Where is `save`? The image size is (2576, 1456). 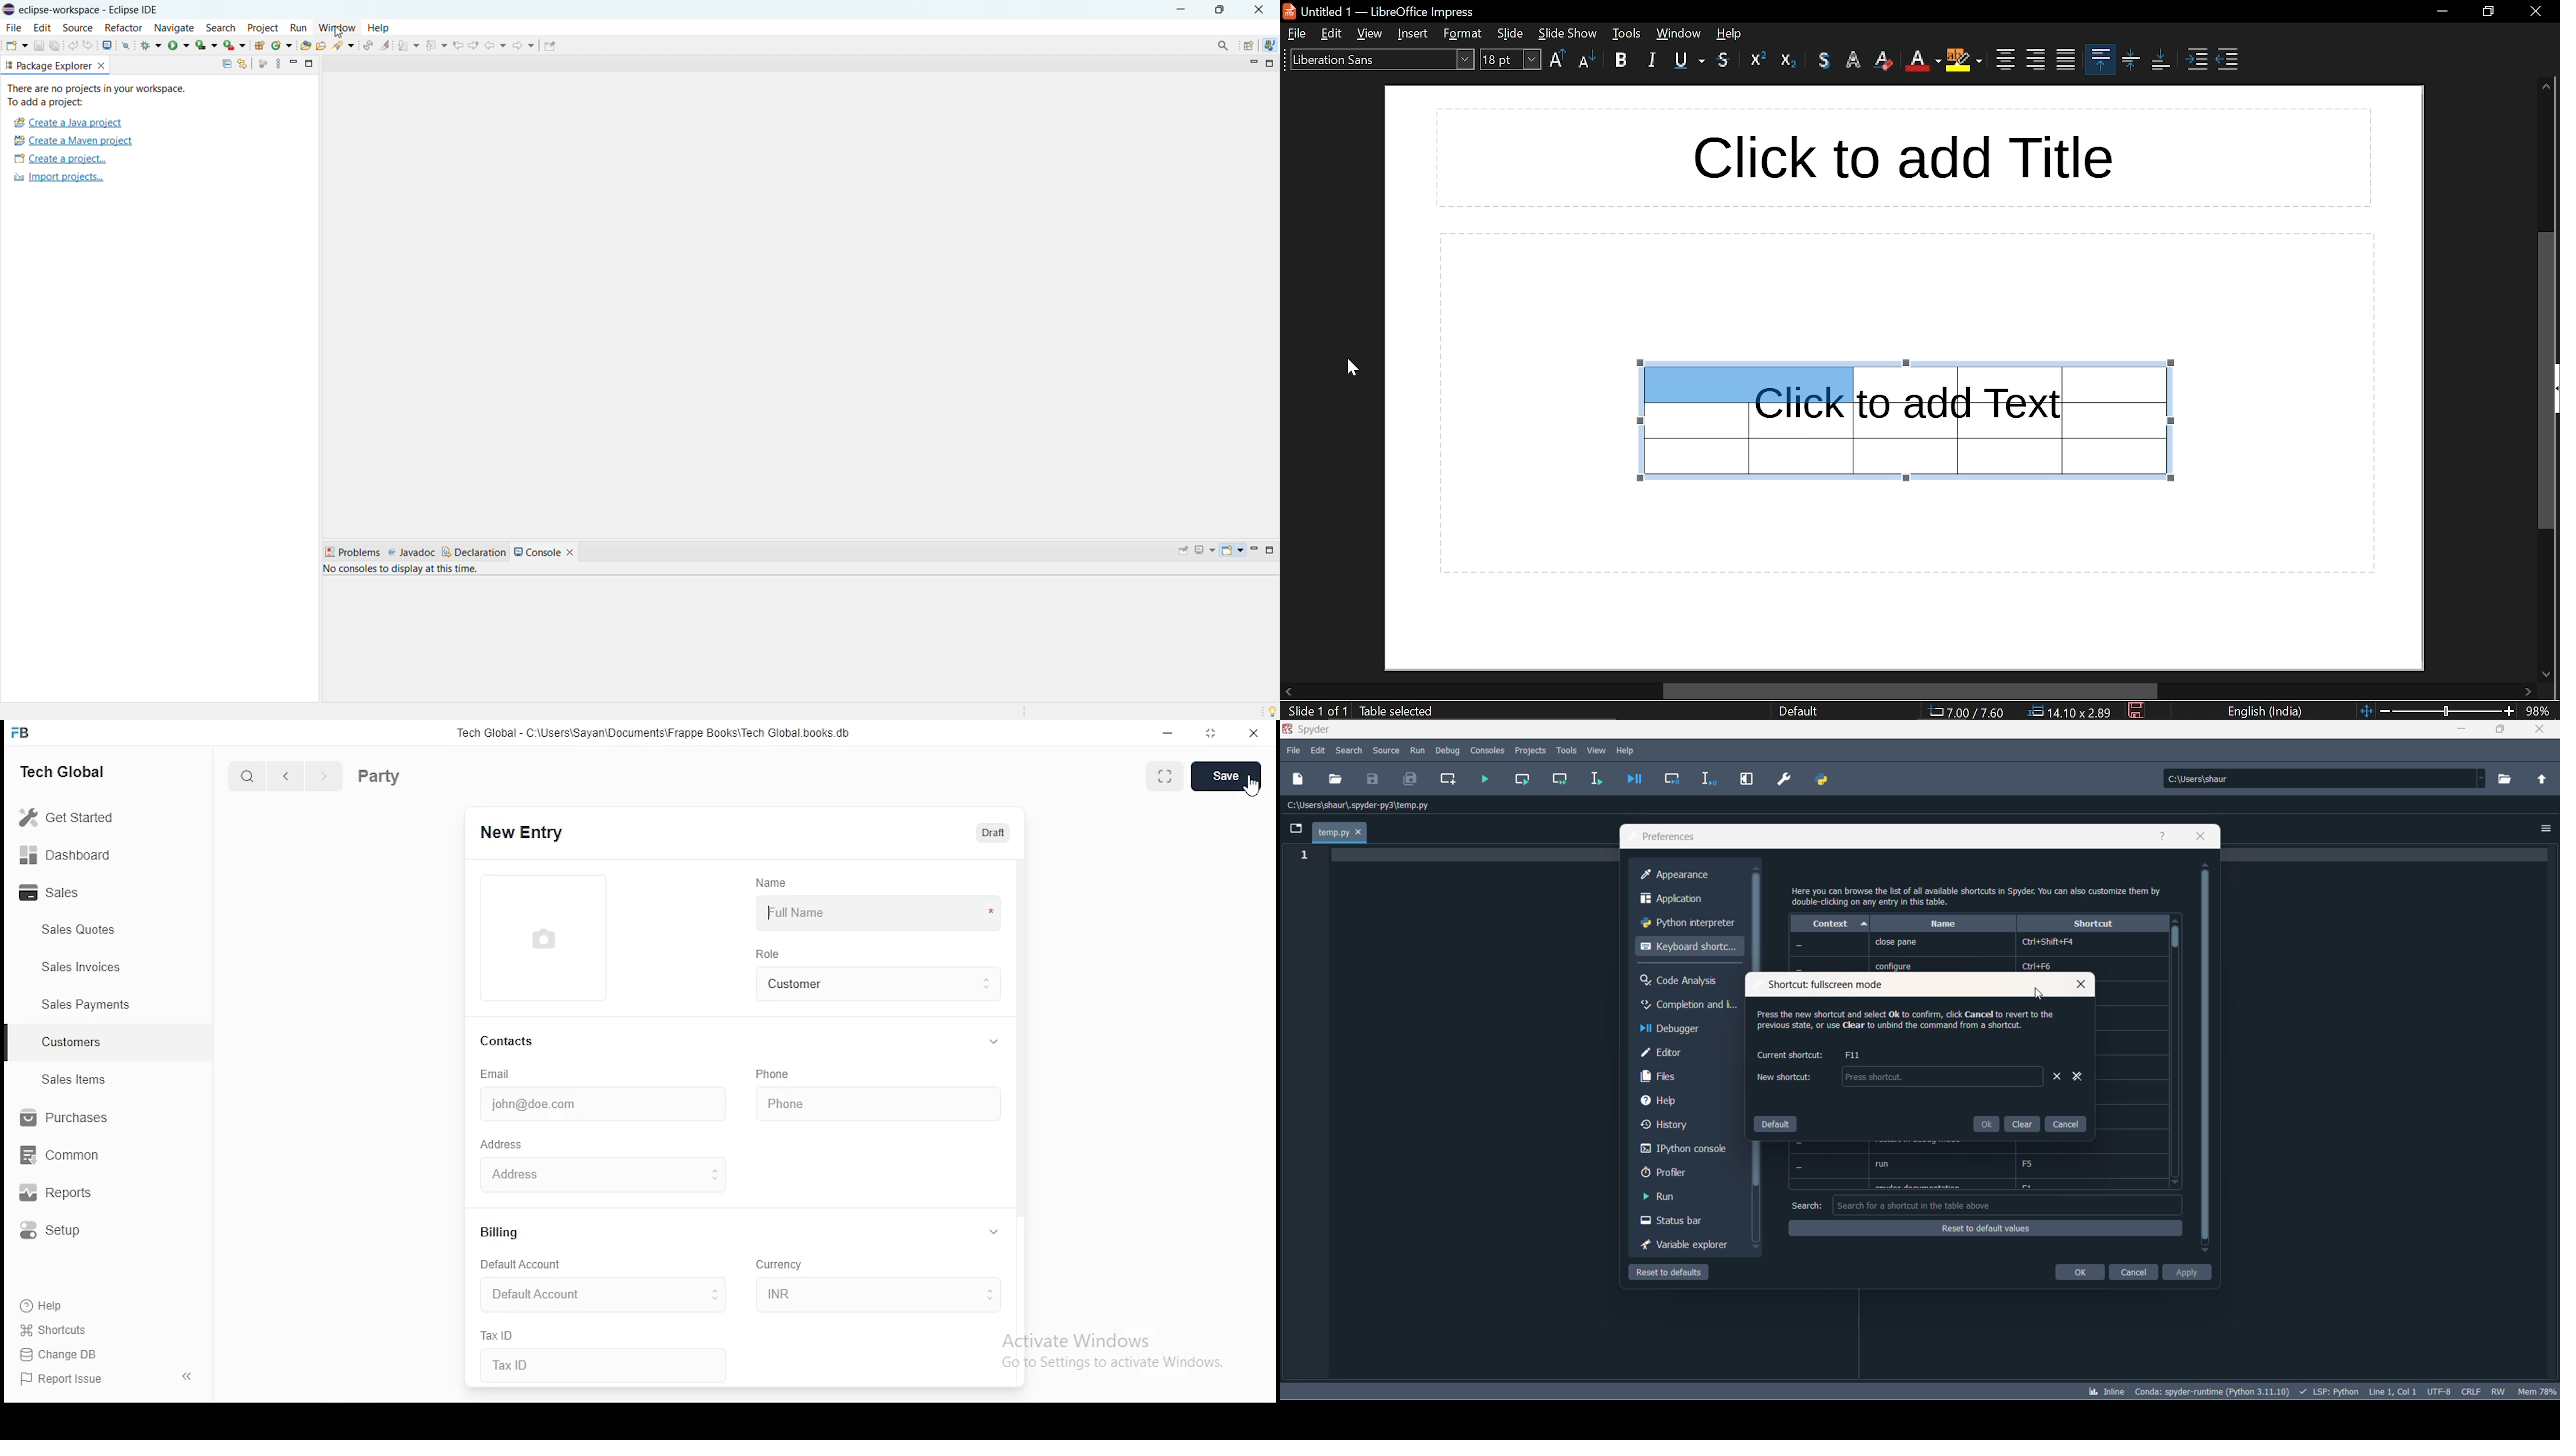
save is located at coordinates (1373, 778).